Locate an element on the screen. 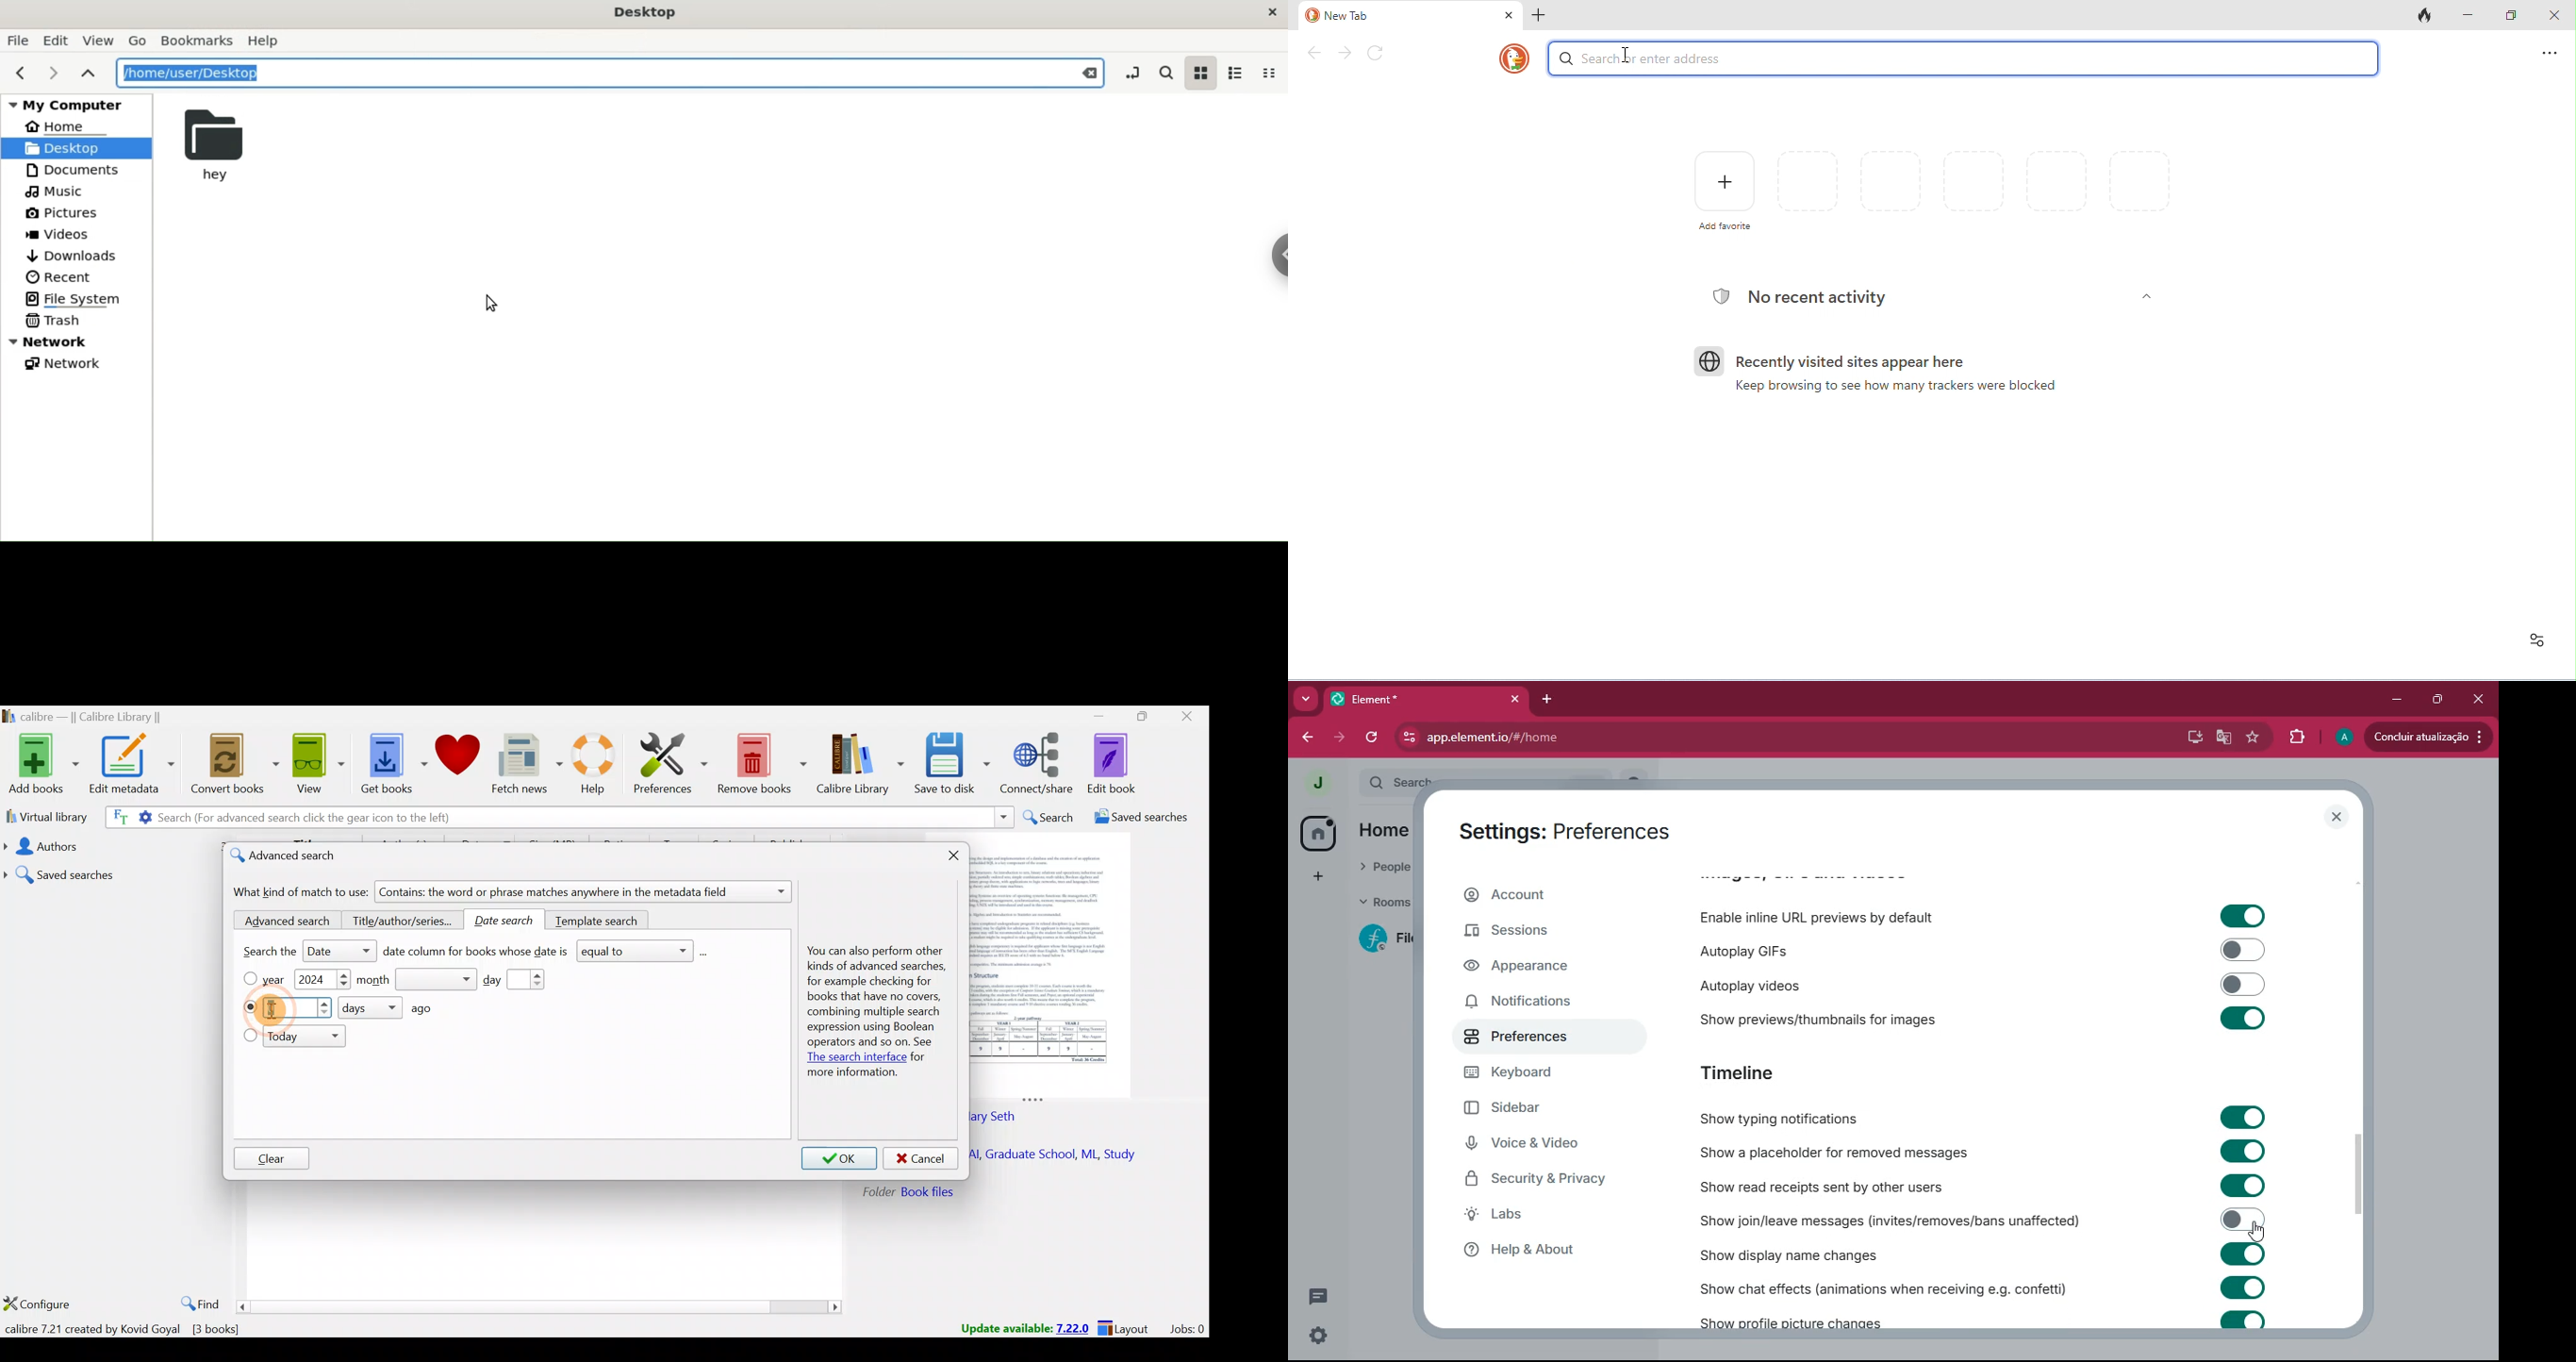 The height and width of the screenshot is (1372, 2576). show typing notifications is located at coordinates (1807, 1119).